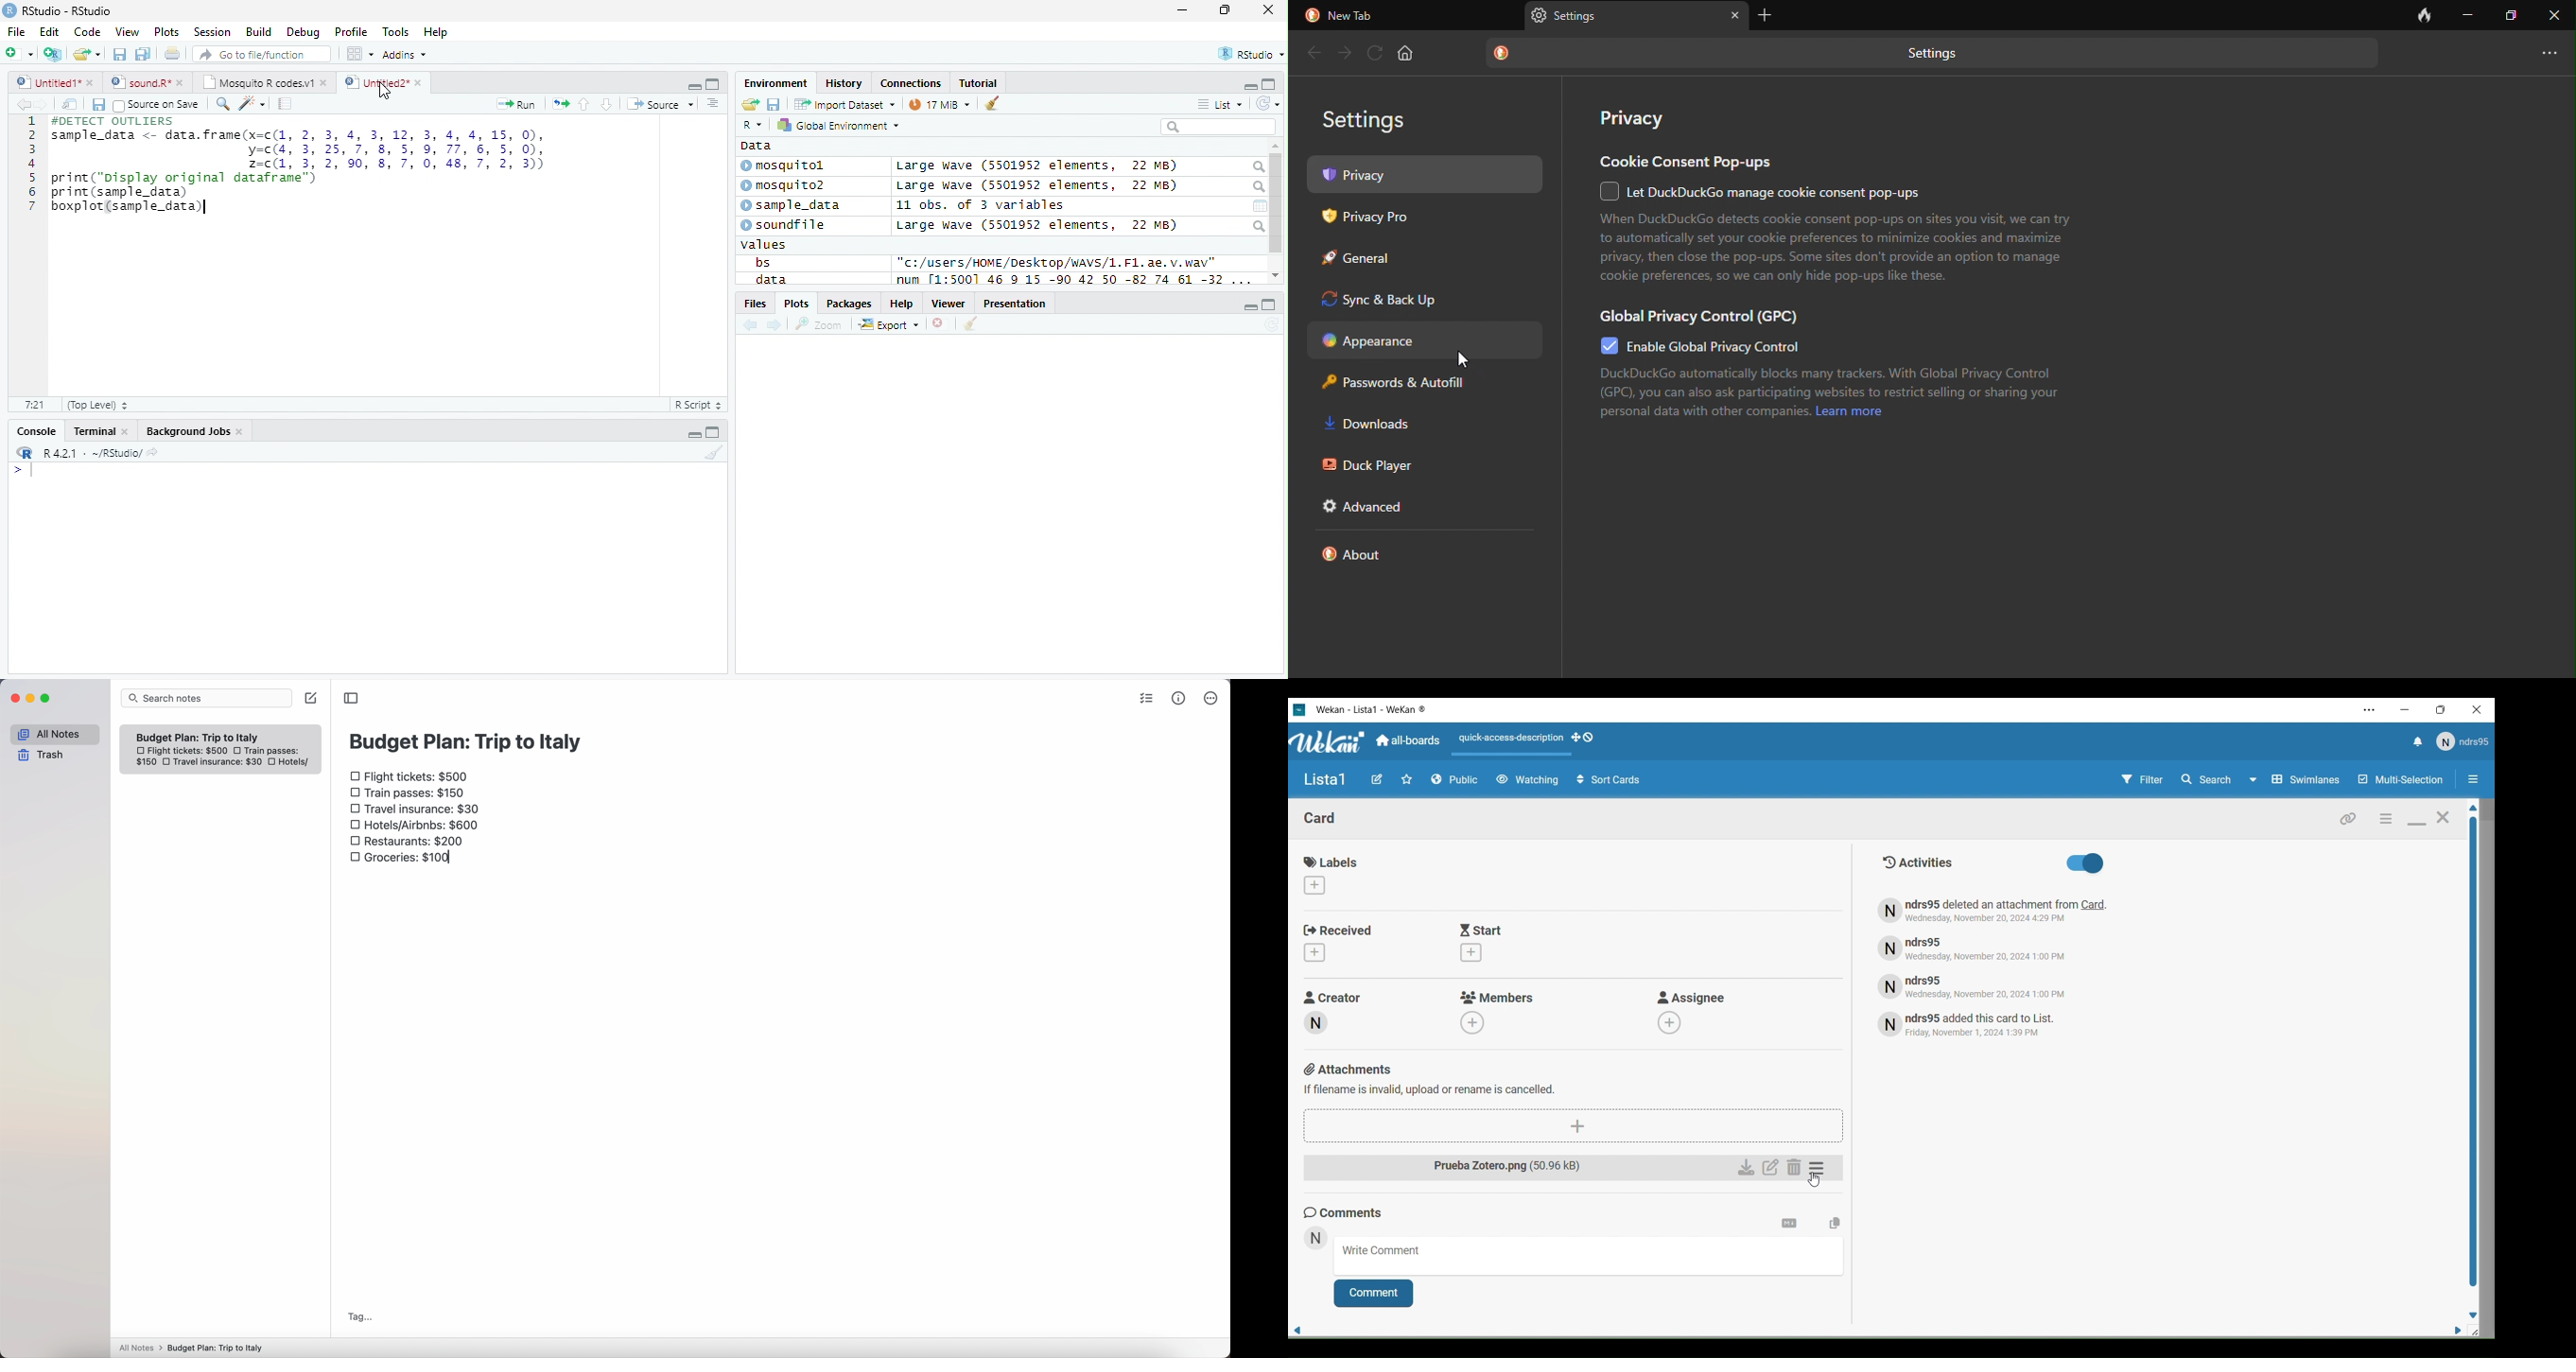  What do you see at coordinates (583, 104) in the screenshot?
I see `Go to previous section` at bounding box center [583, 104].